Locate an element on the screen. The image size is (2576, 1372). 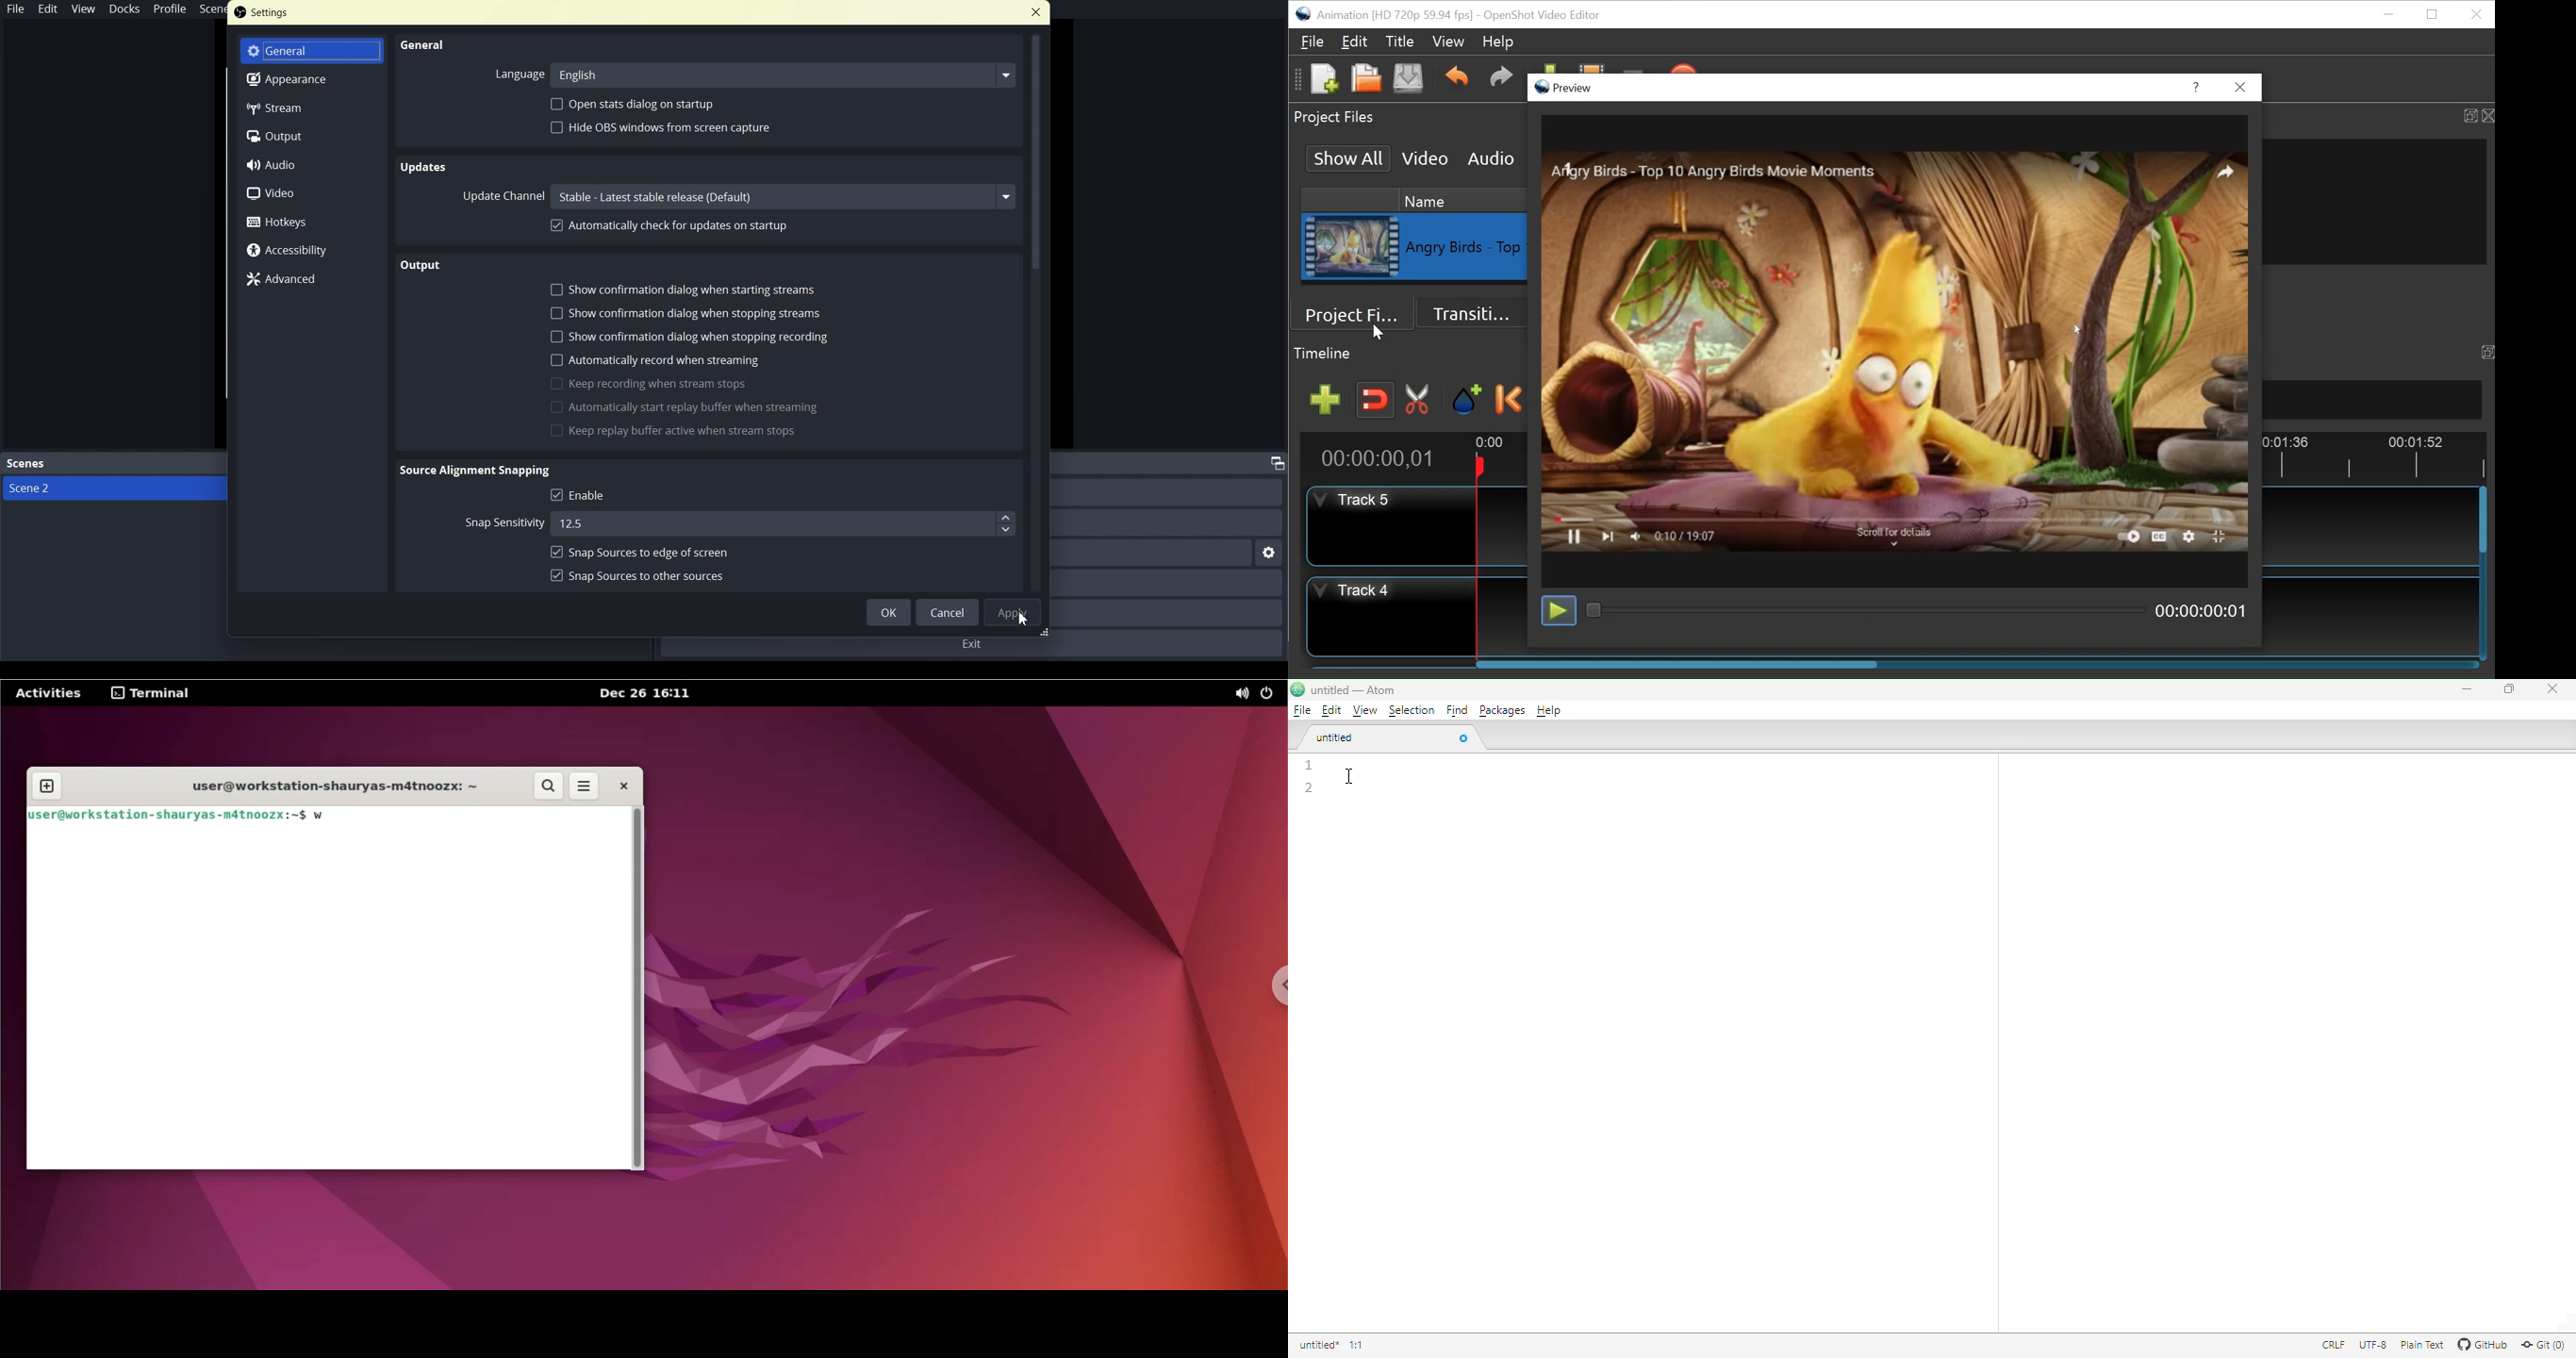
edit is located at coordinates (1331, 710).